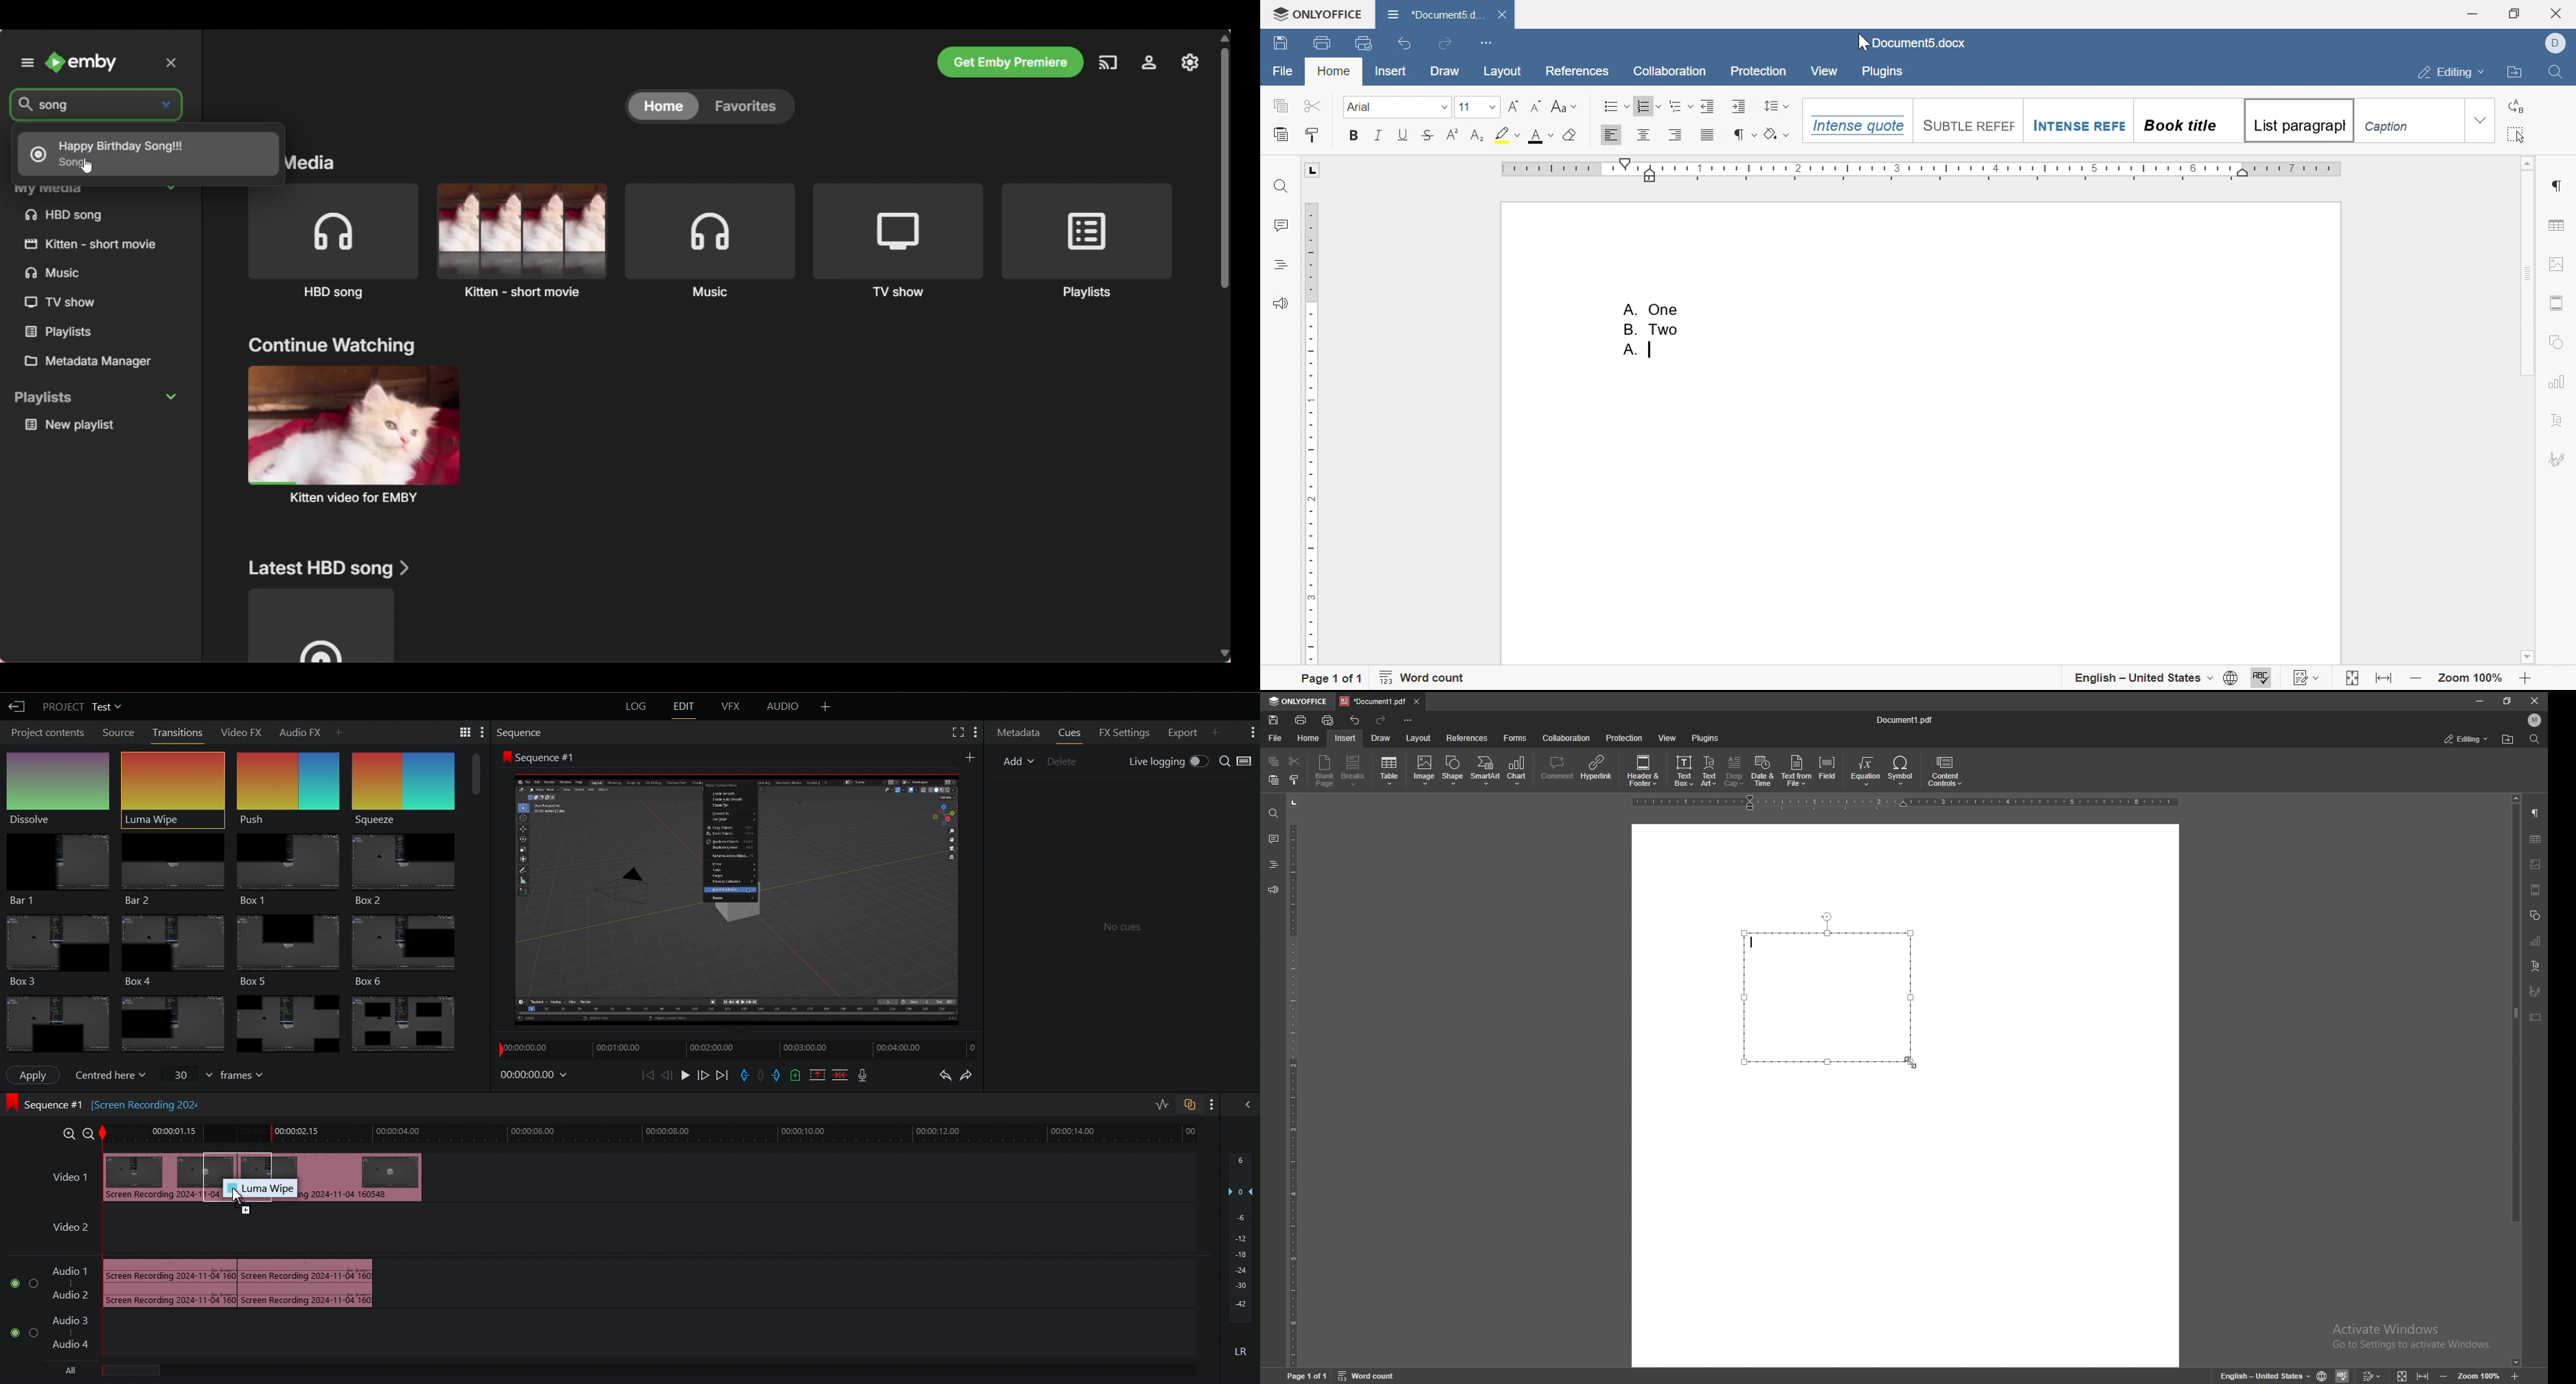 The height and width of the screenshot is (1400, 2576). What do you see at coordinates (2555, 225) in the screenshot?
I see `table settings` at bounding box center [2555, 225].